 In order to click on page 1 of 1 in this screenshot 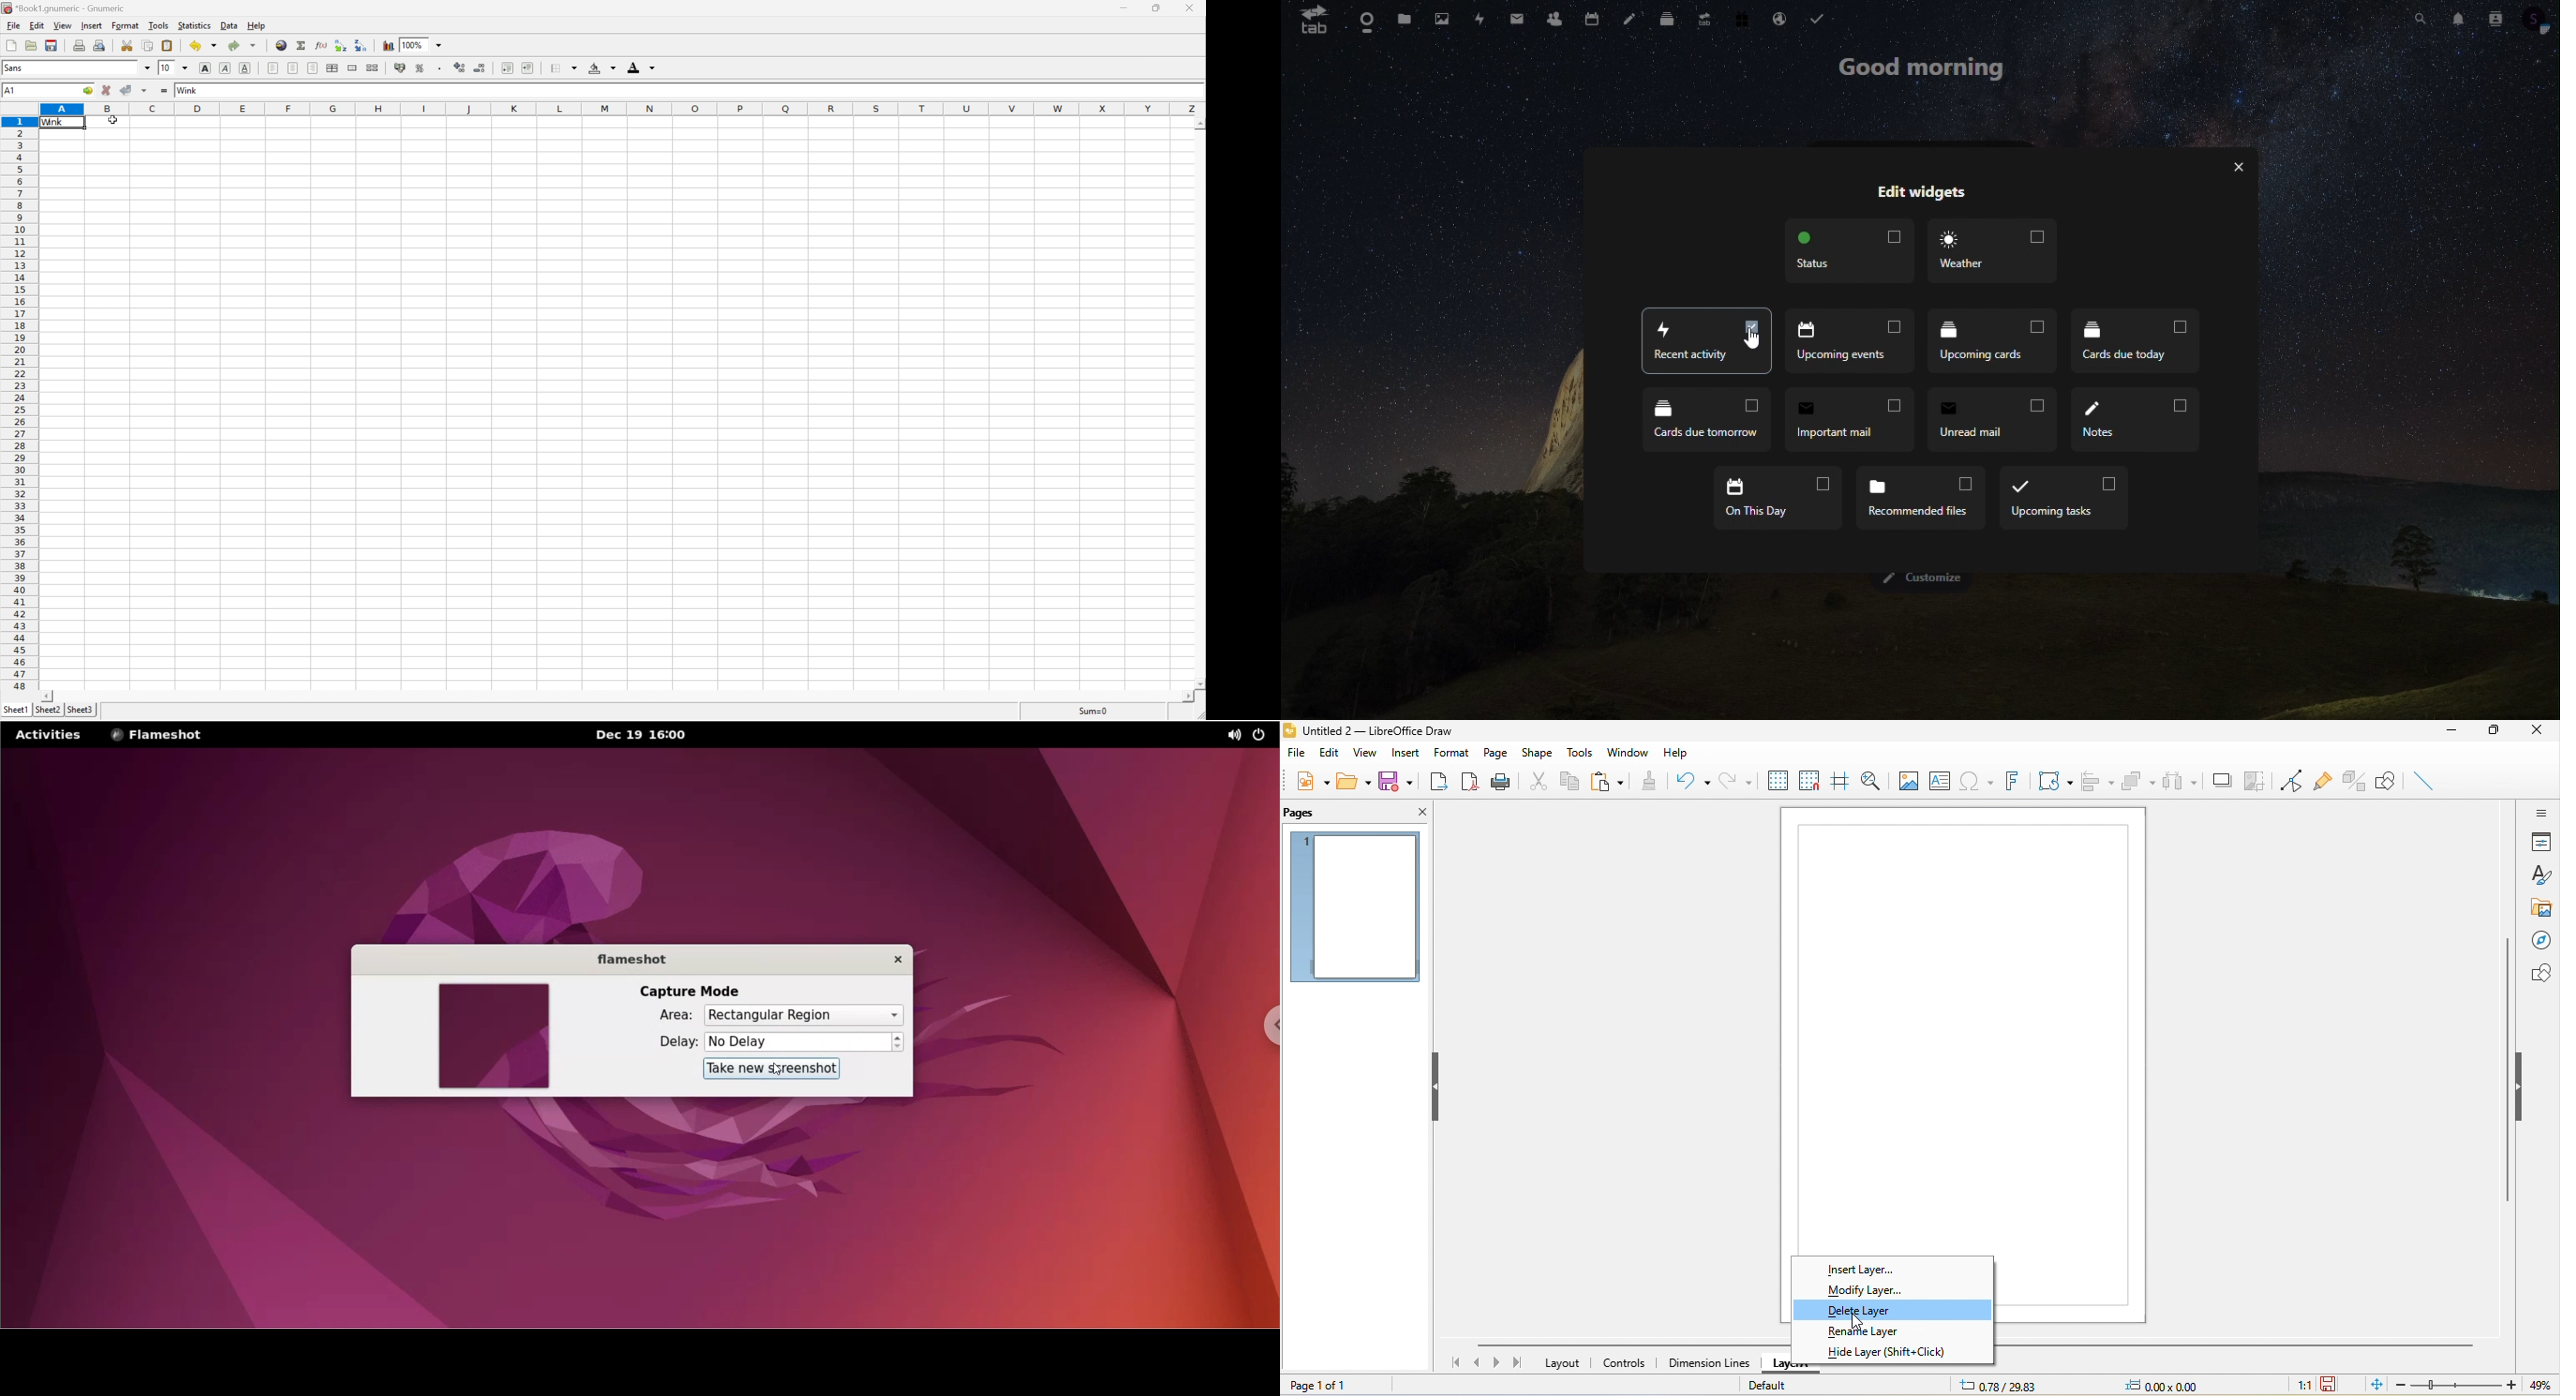, I will do `click(1337, 1386)`.